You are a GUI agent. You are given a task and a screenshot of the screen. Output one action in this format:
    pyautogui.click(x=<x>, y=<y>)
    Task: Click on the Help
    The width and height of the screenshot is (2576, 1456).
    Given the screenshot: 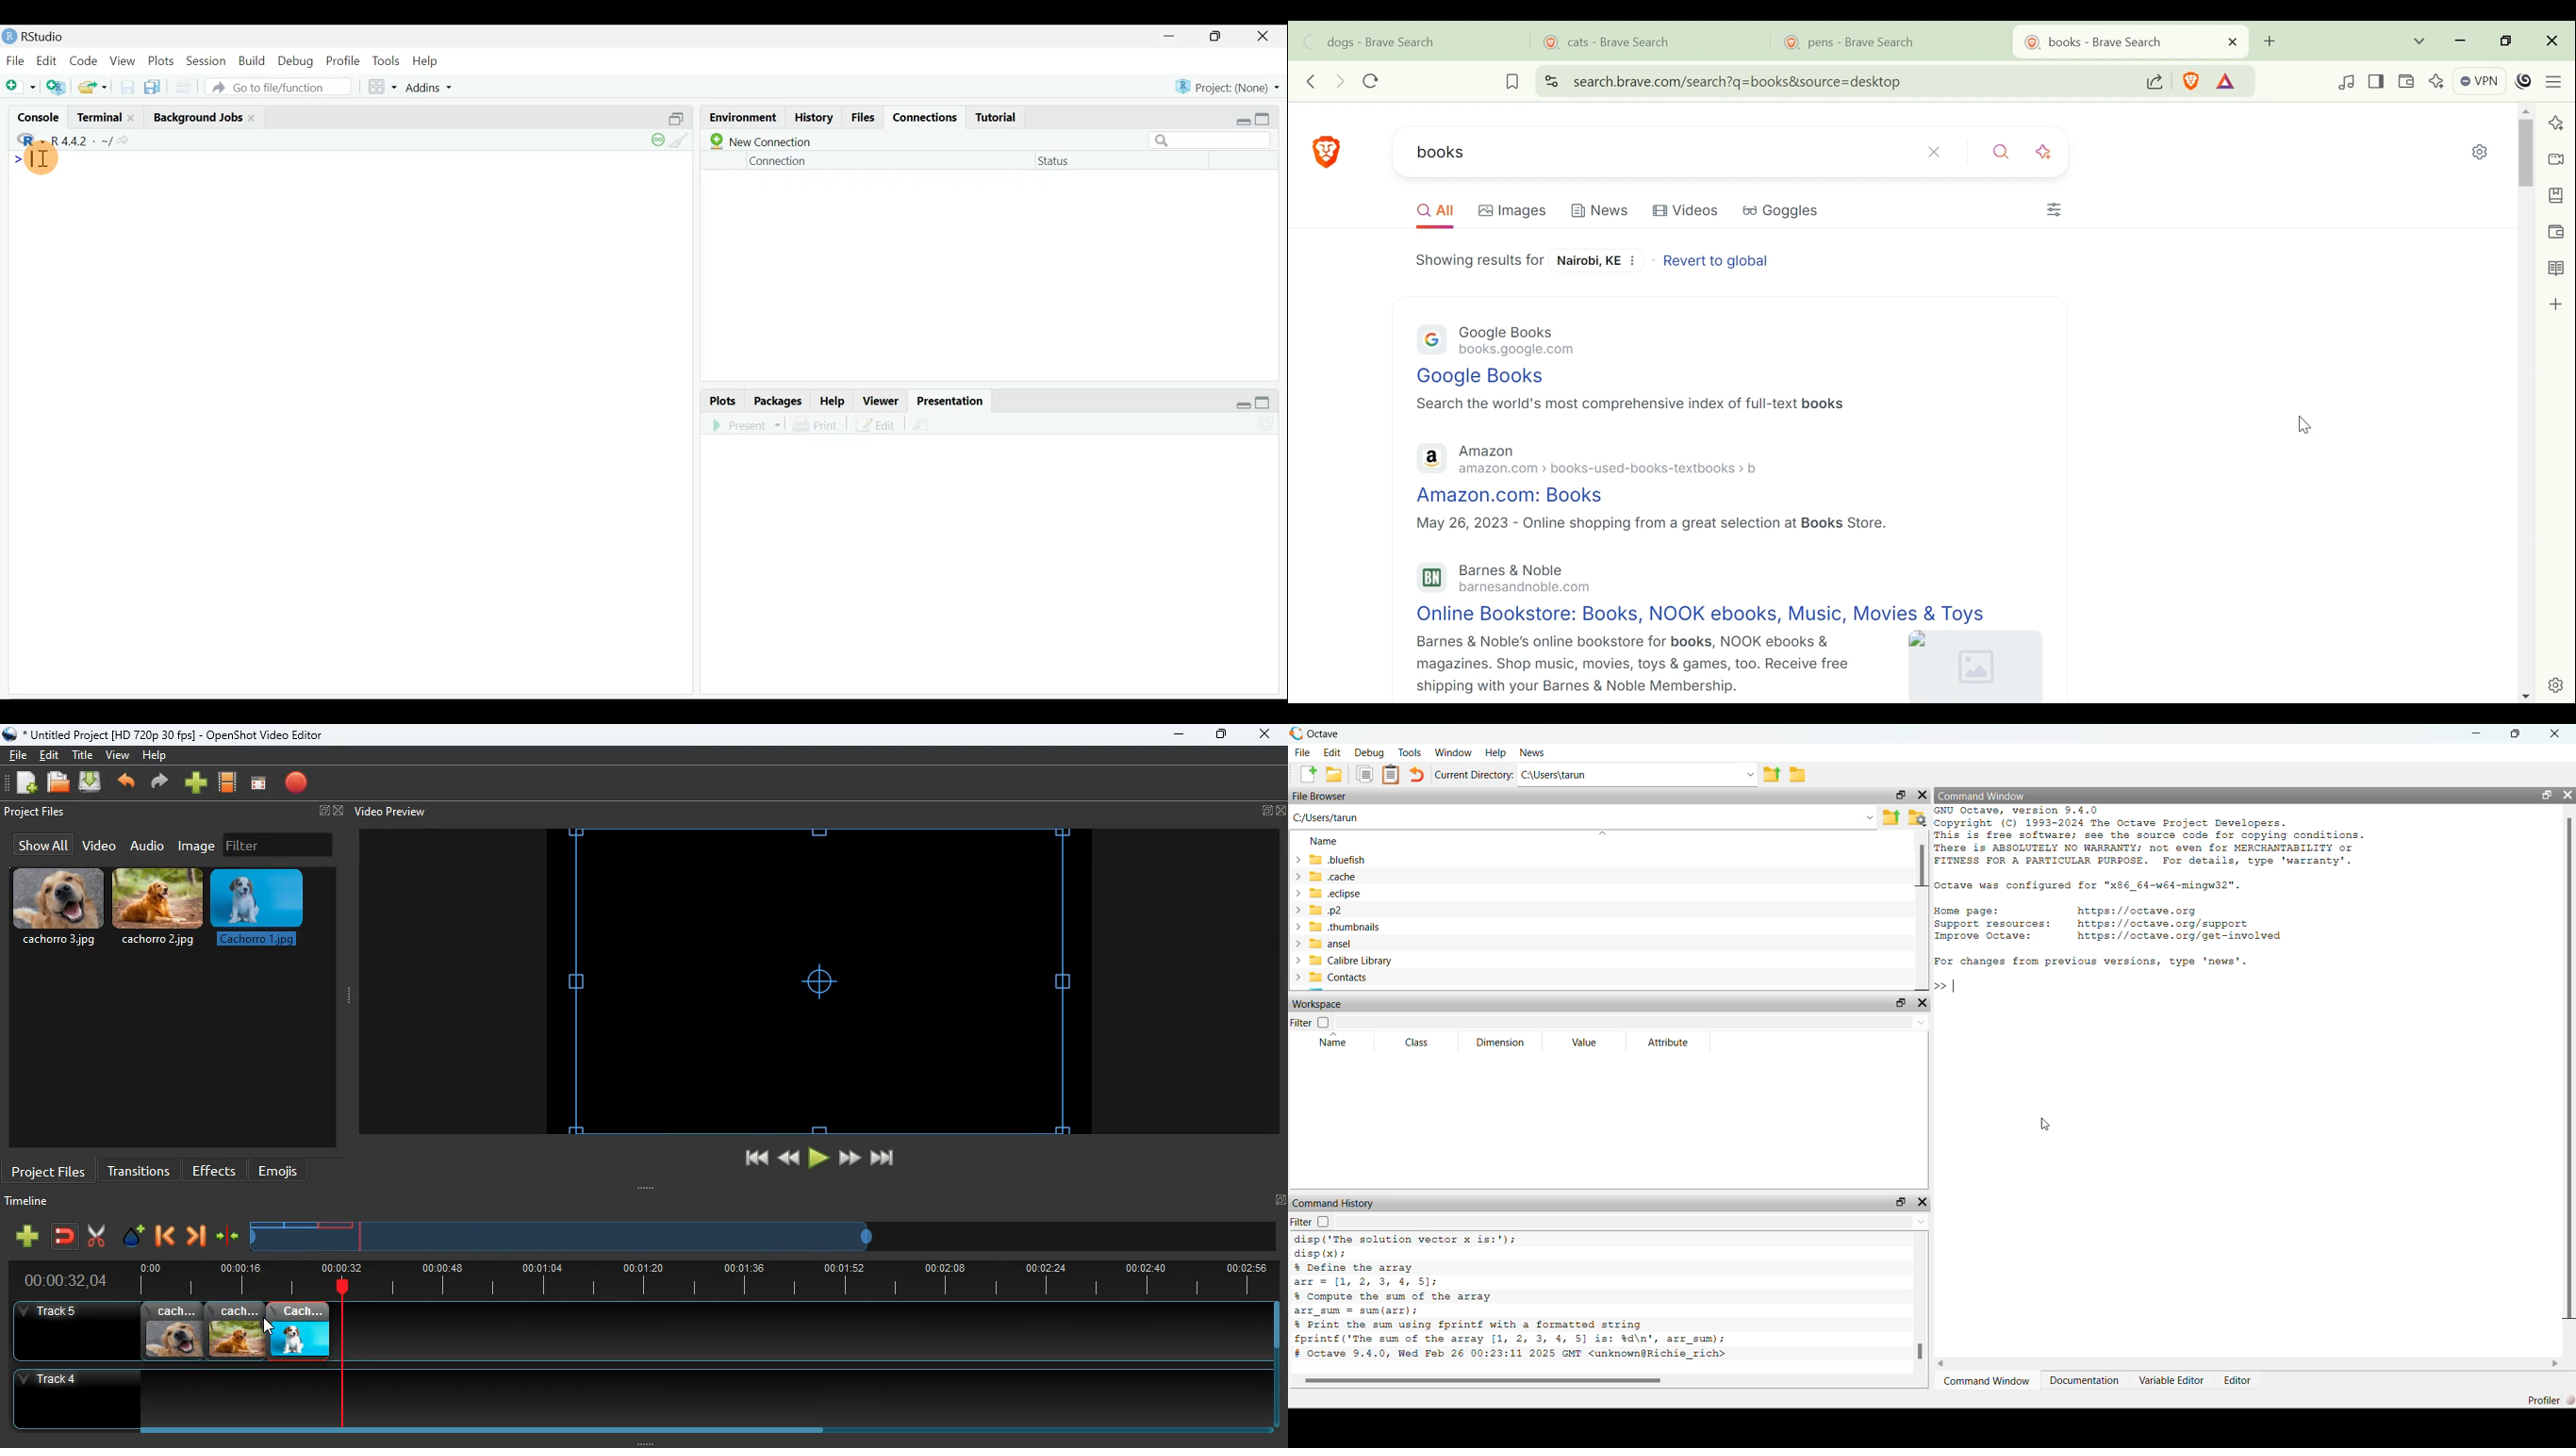 What is the action you would take?
    pyautogui.click(x=834, y=400)
    